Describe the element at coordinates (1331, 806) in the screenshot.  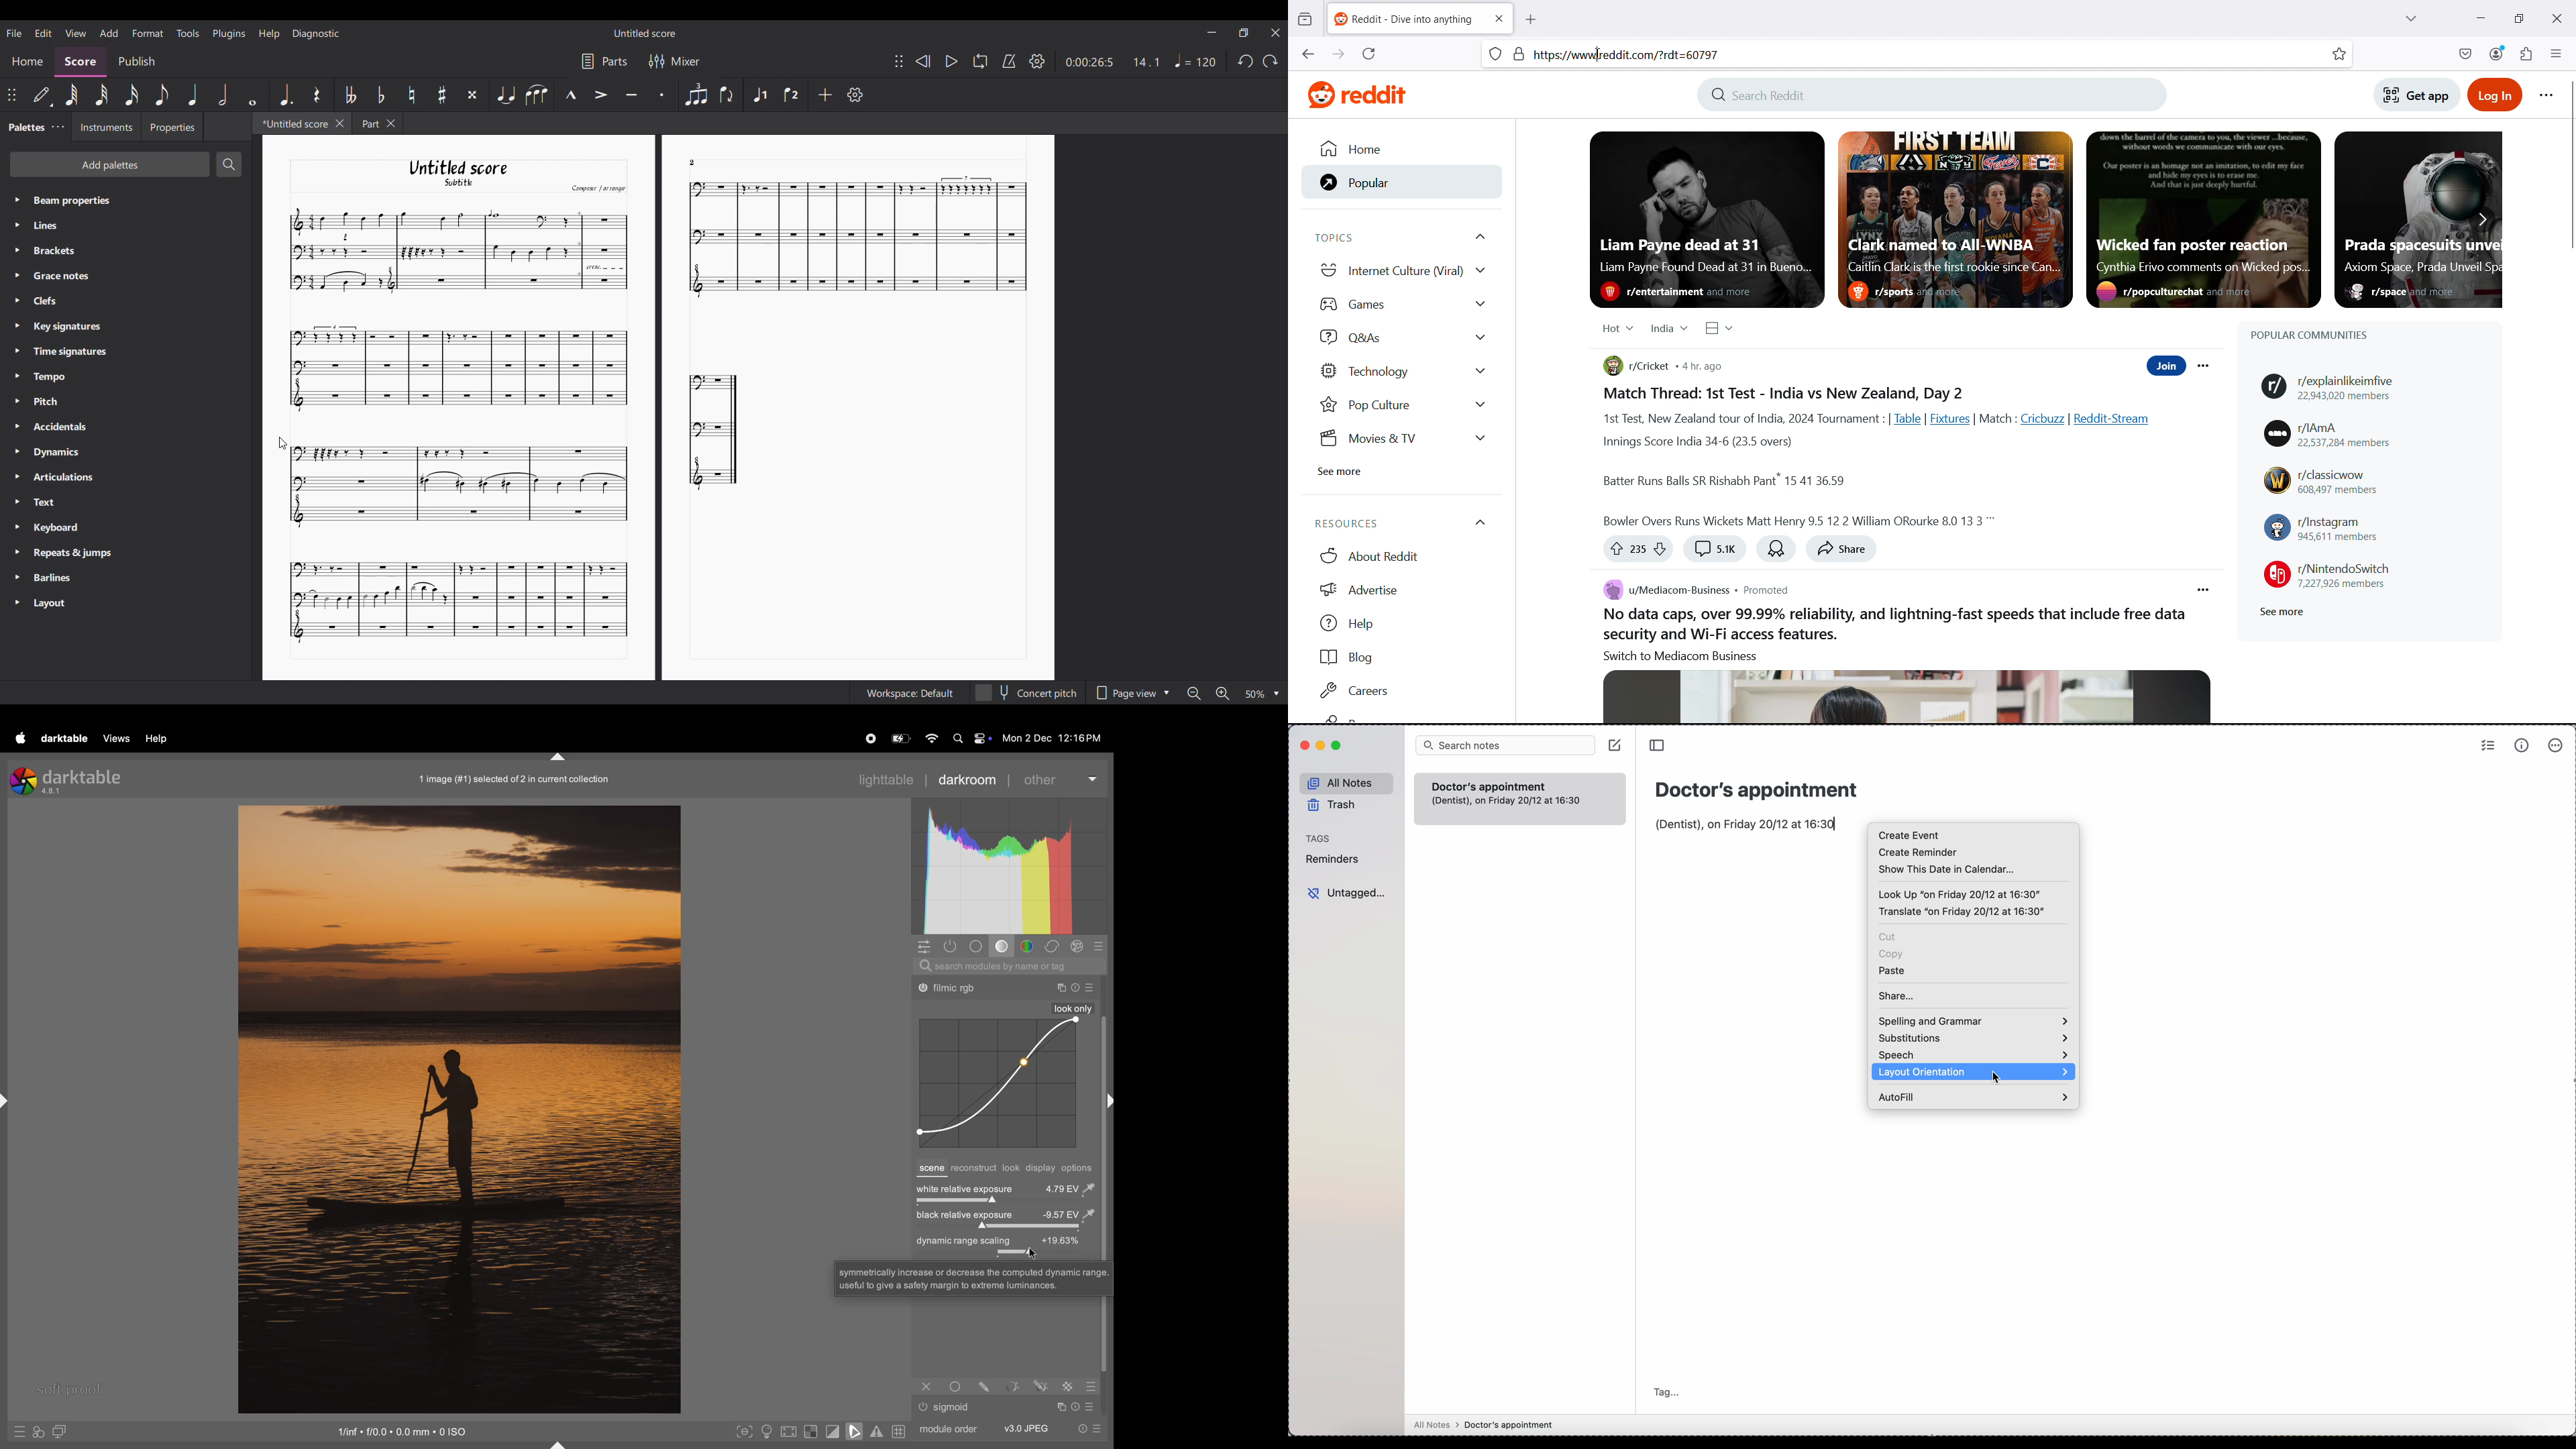
I see `trash` at that location.